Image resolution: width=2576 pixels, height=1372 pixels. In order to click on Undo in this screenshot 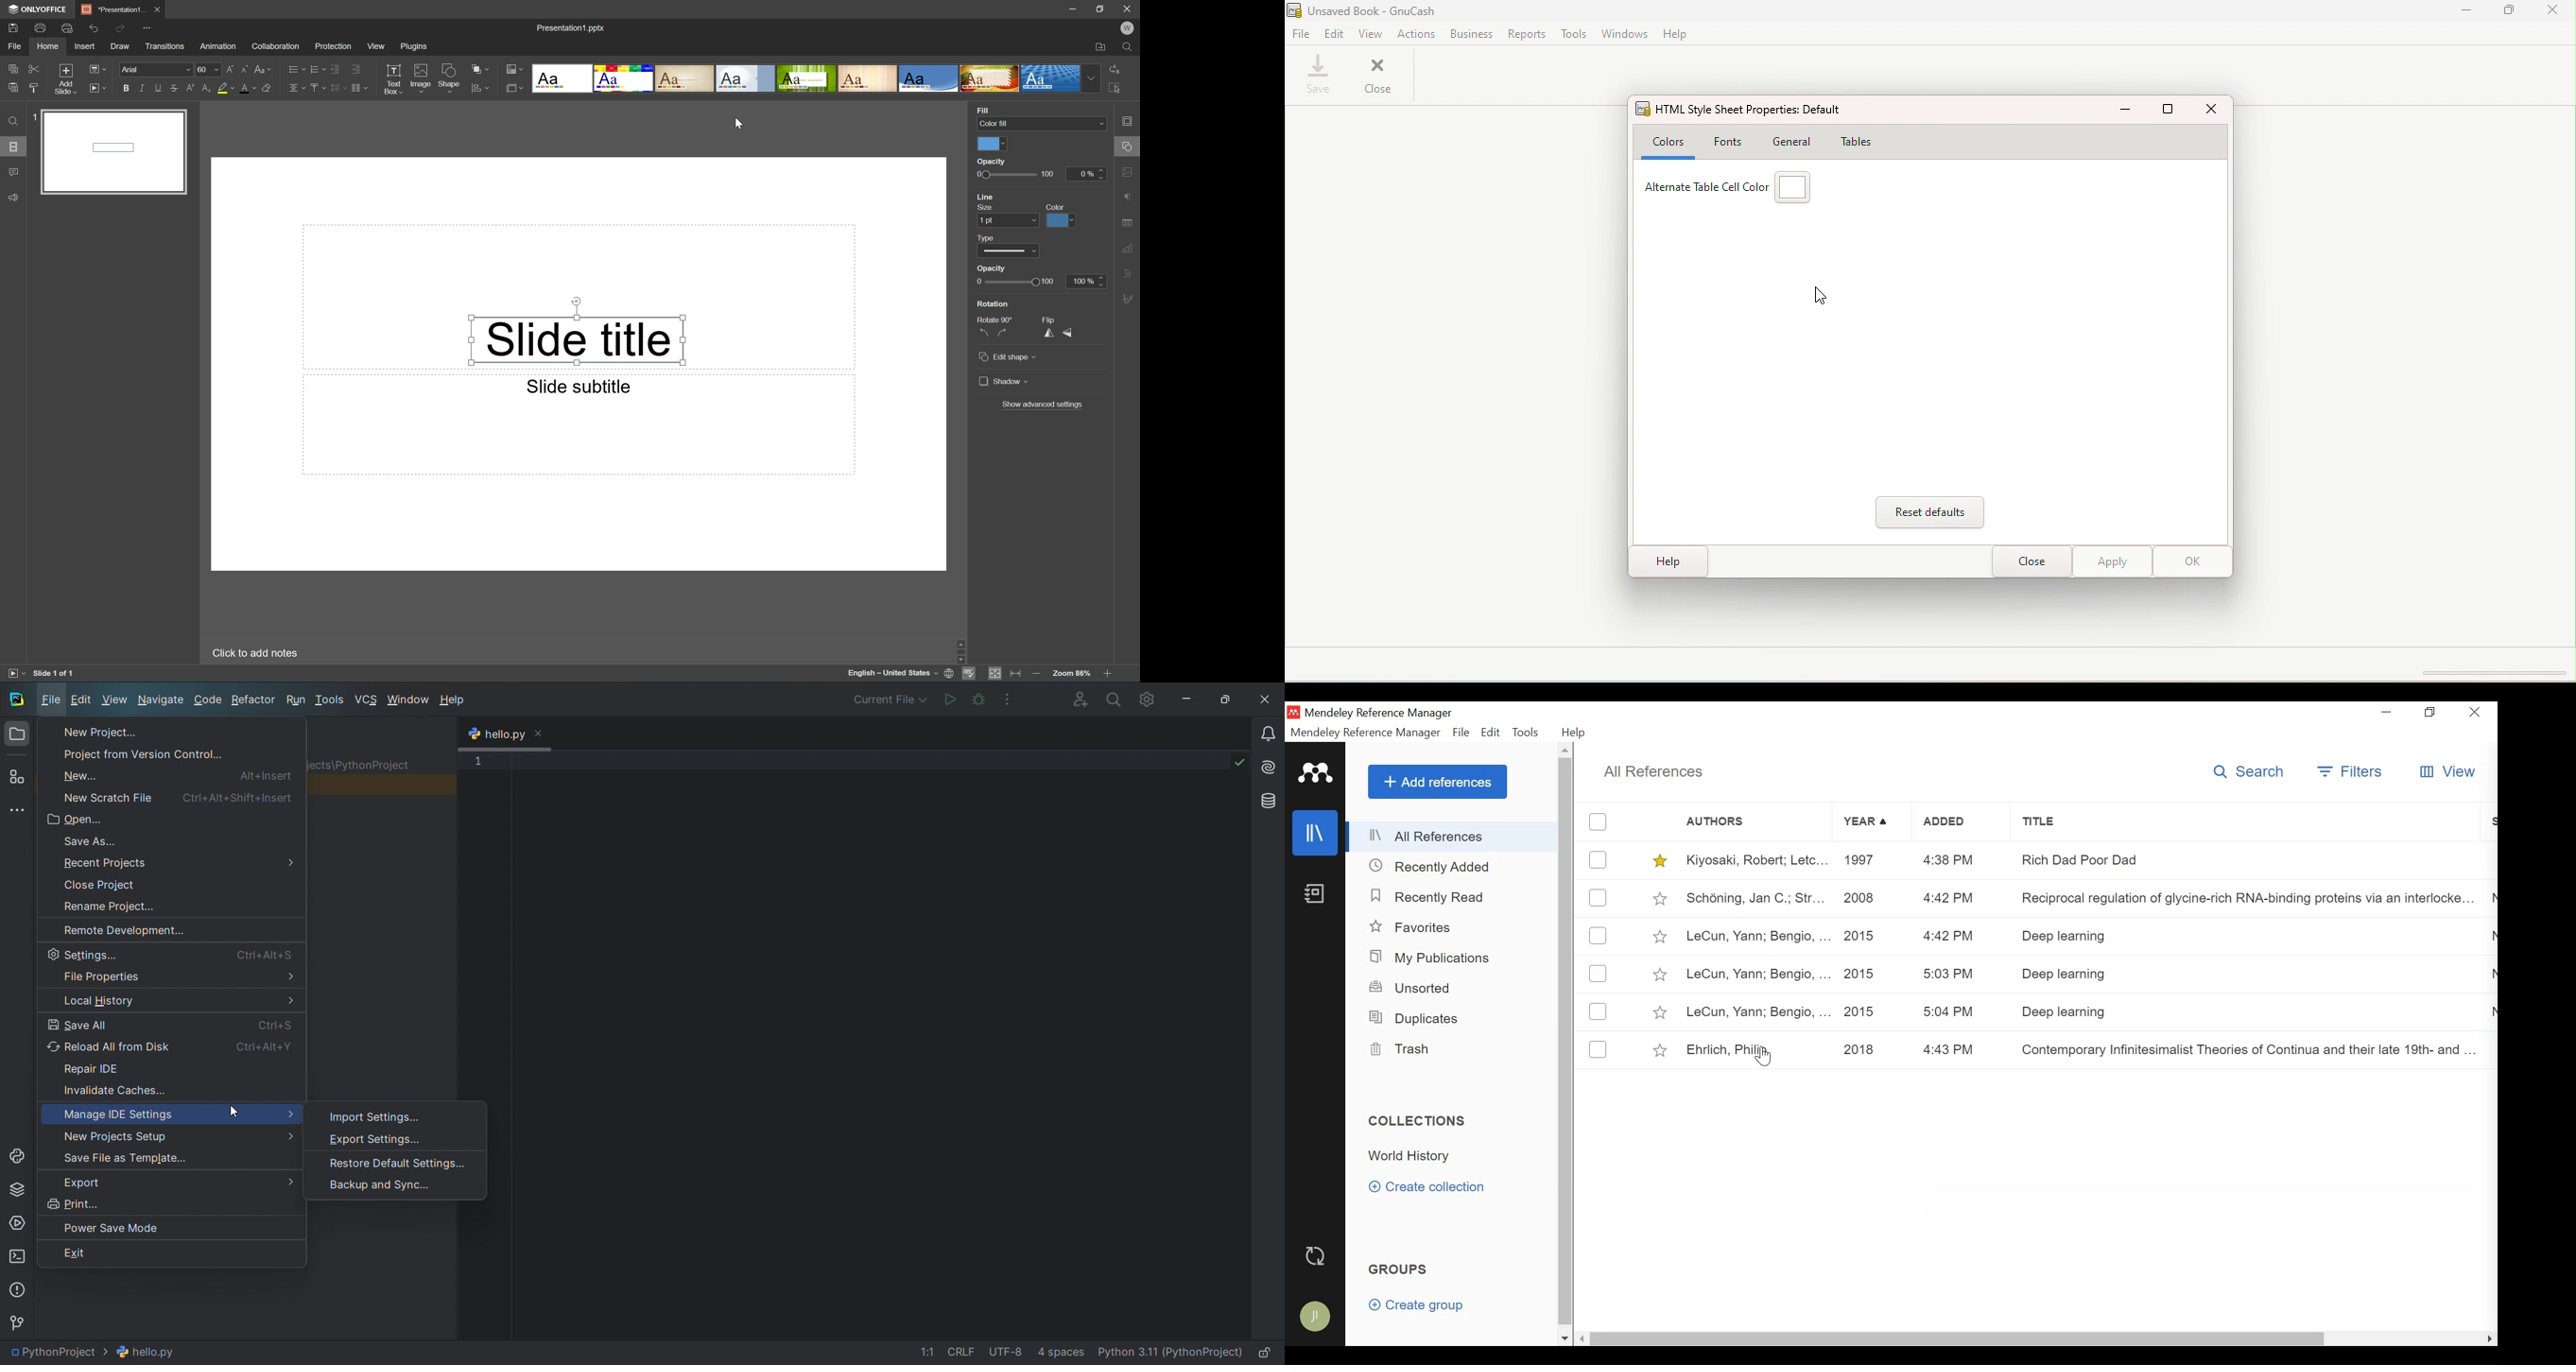, I will do `click(94, 28)`.